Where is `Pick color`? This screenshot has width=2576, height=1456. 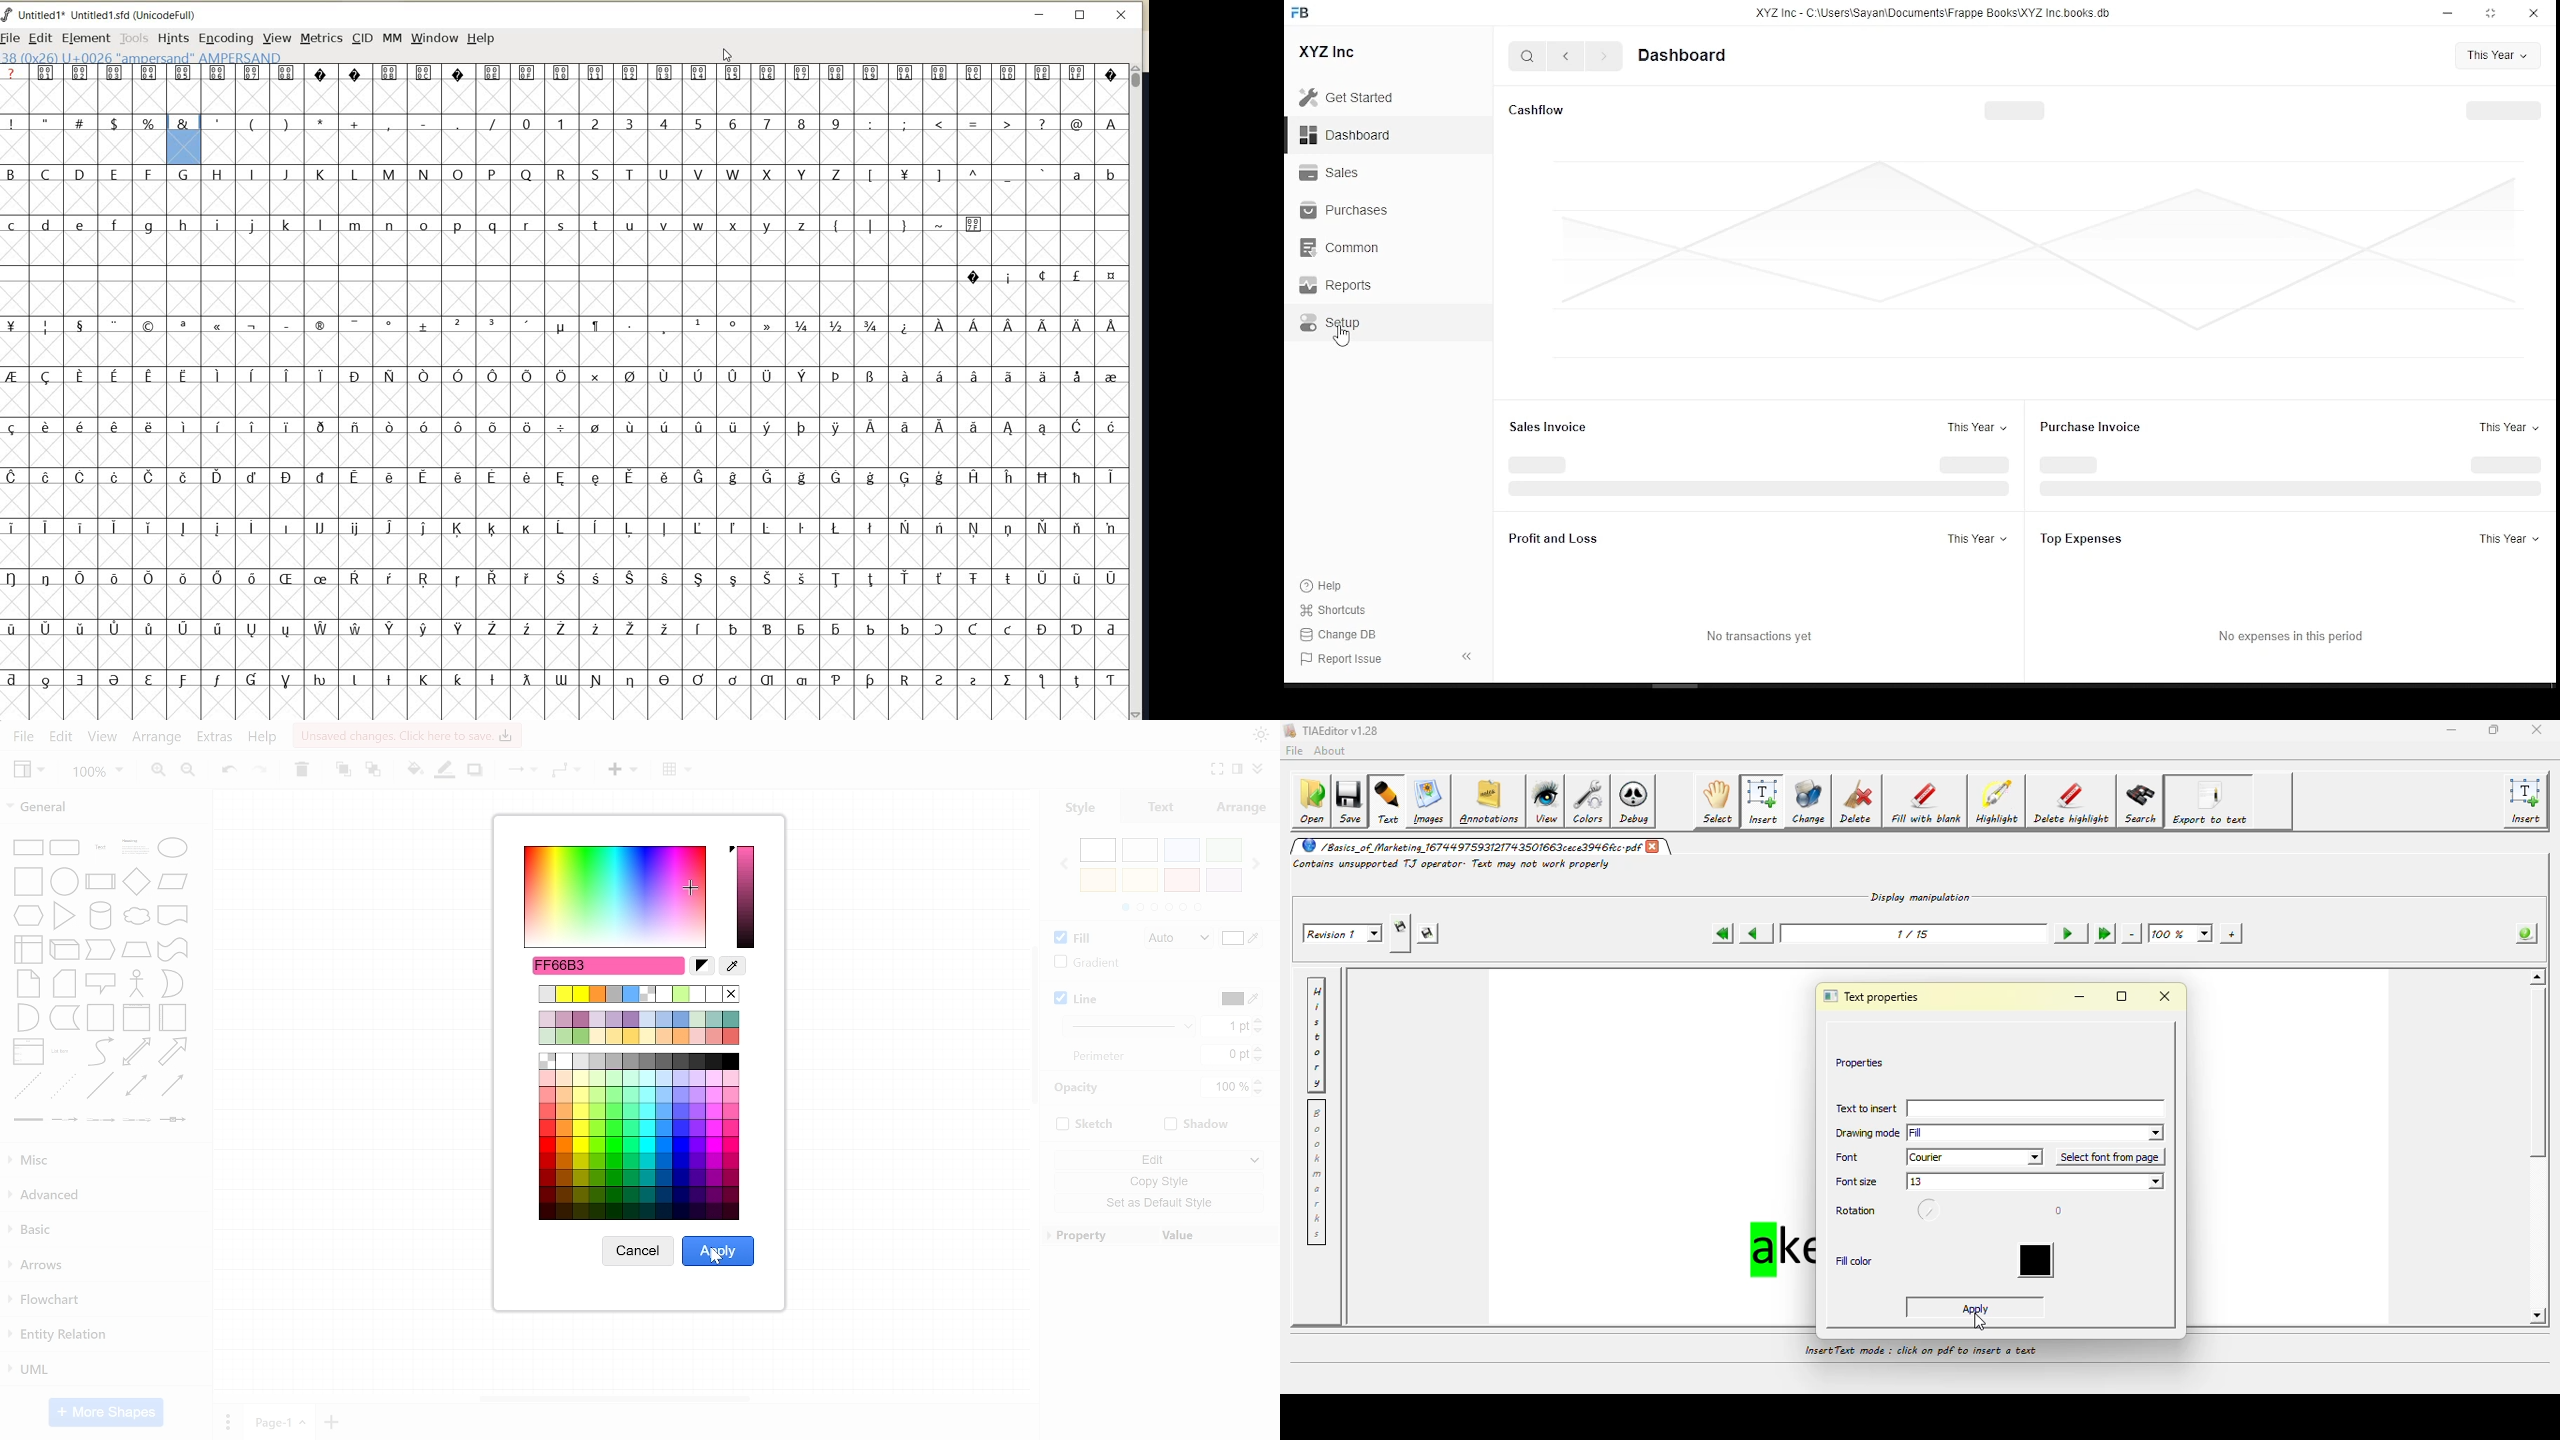
Pick color is located at coordinates (730, 967).